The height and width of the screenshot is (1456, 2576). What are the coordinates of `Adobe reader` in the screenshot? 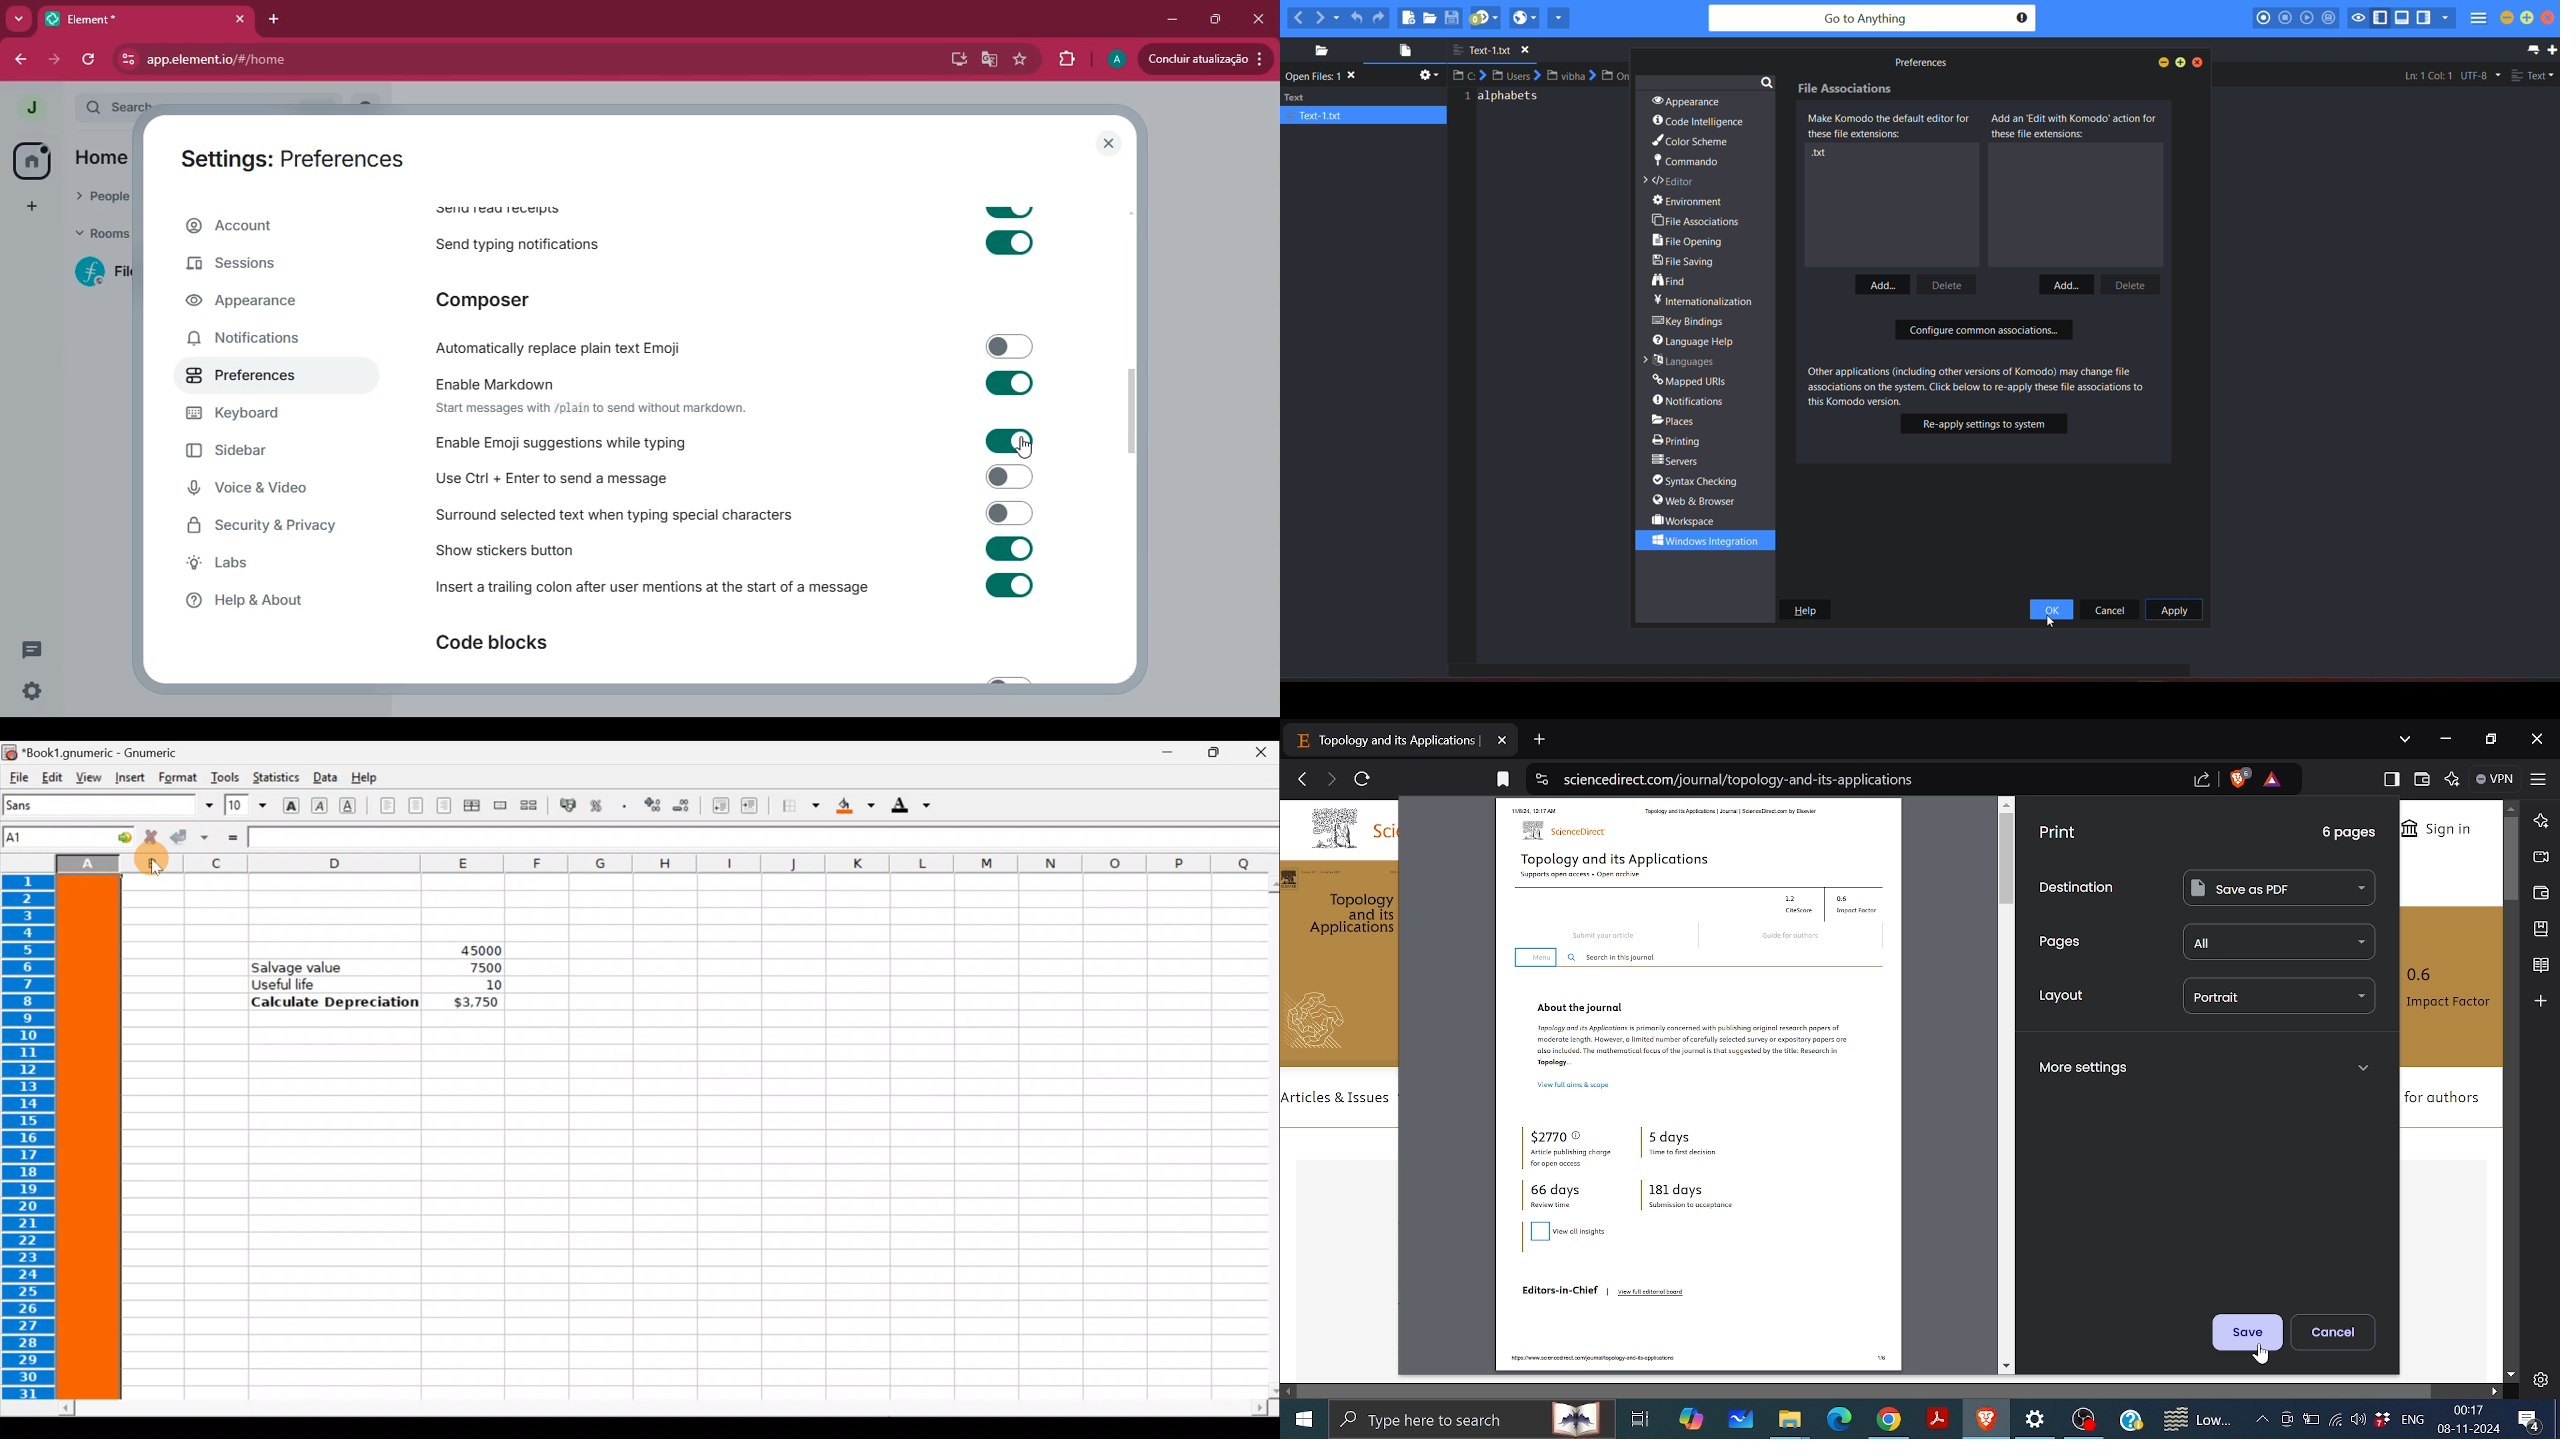 It's located at (1938, 1418).